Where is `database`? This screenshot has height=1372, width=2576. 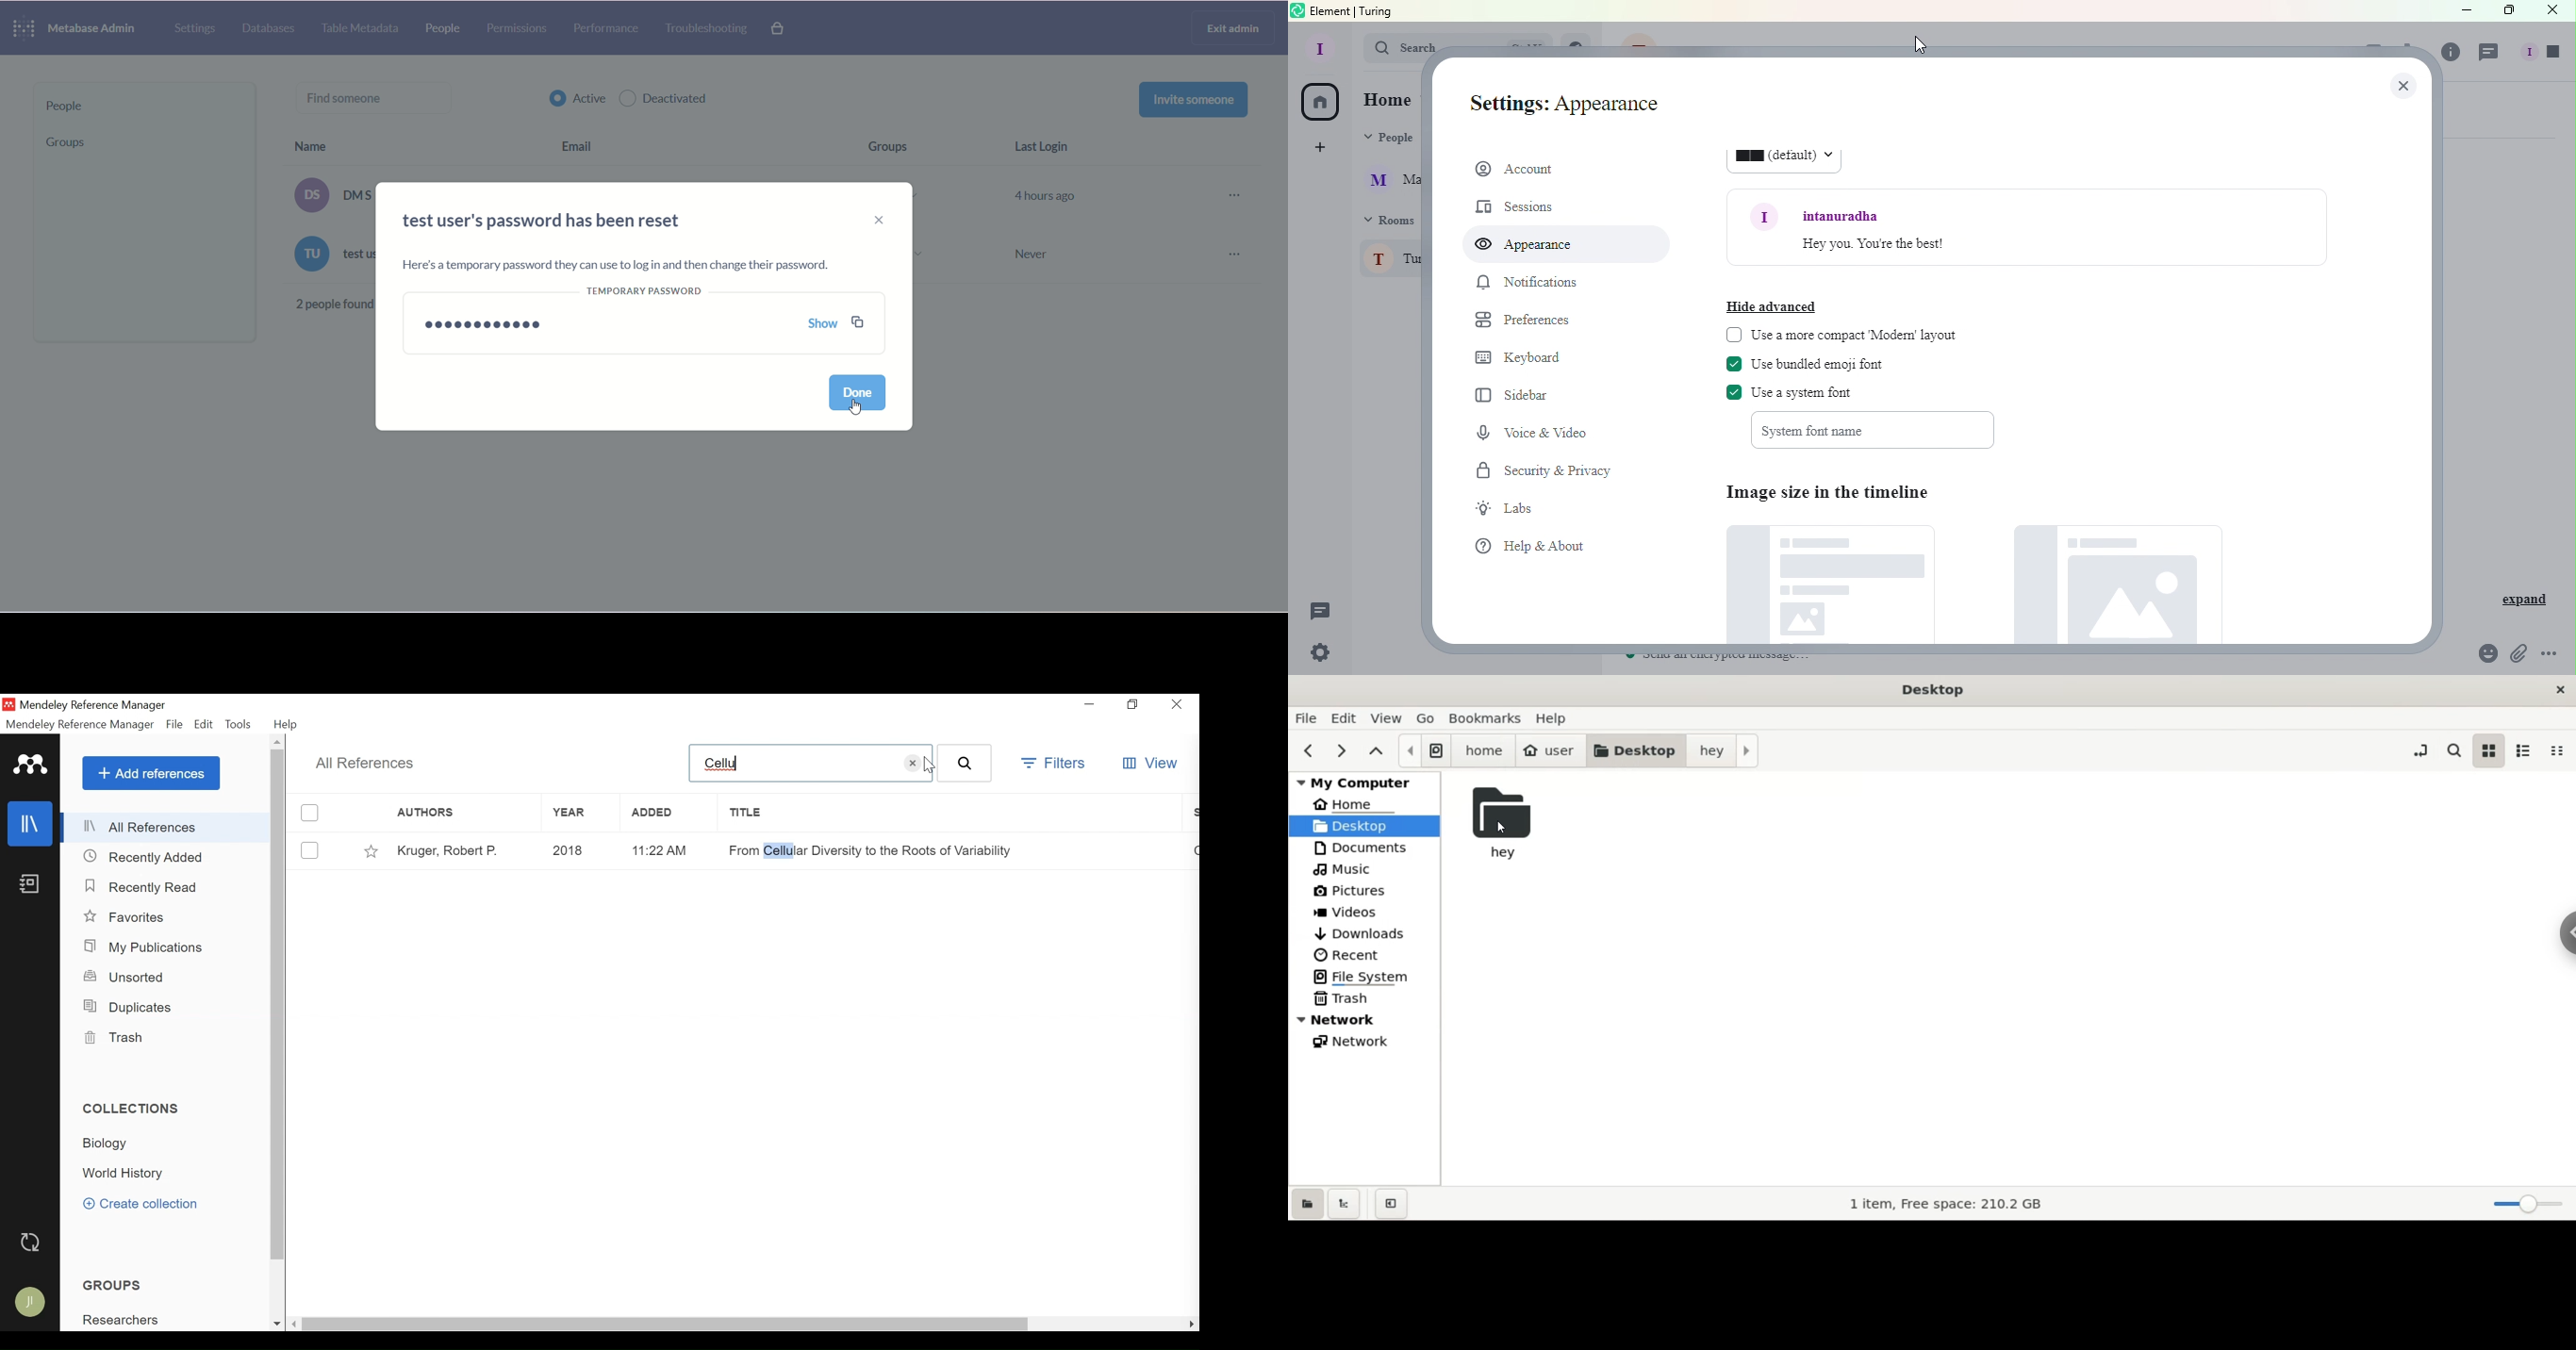 database is located at coordinates (271, 28).